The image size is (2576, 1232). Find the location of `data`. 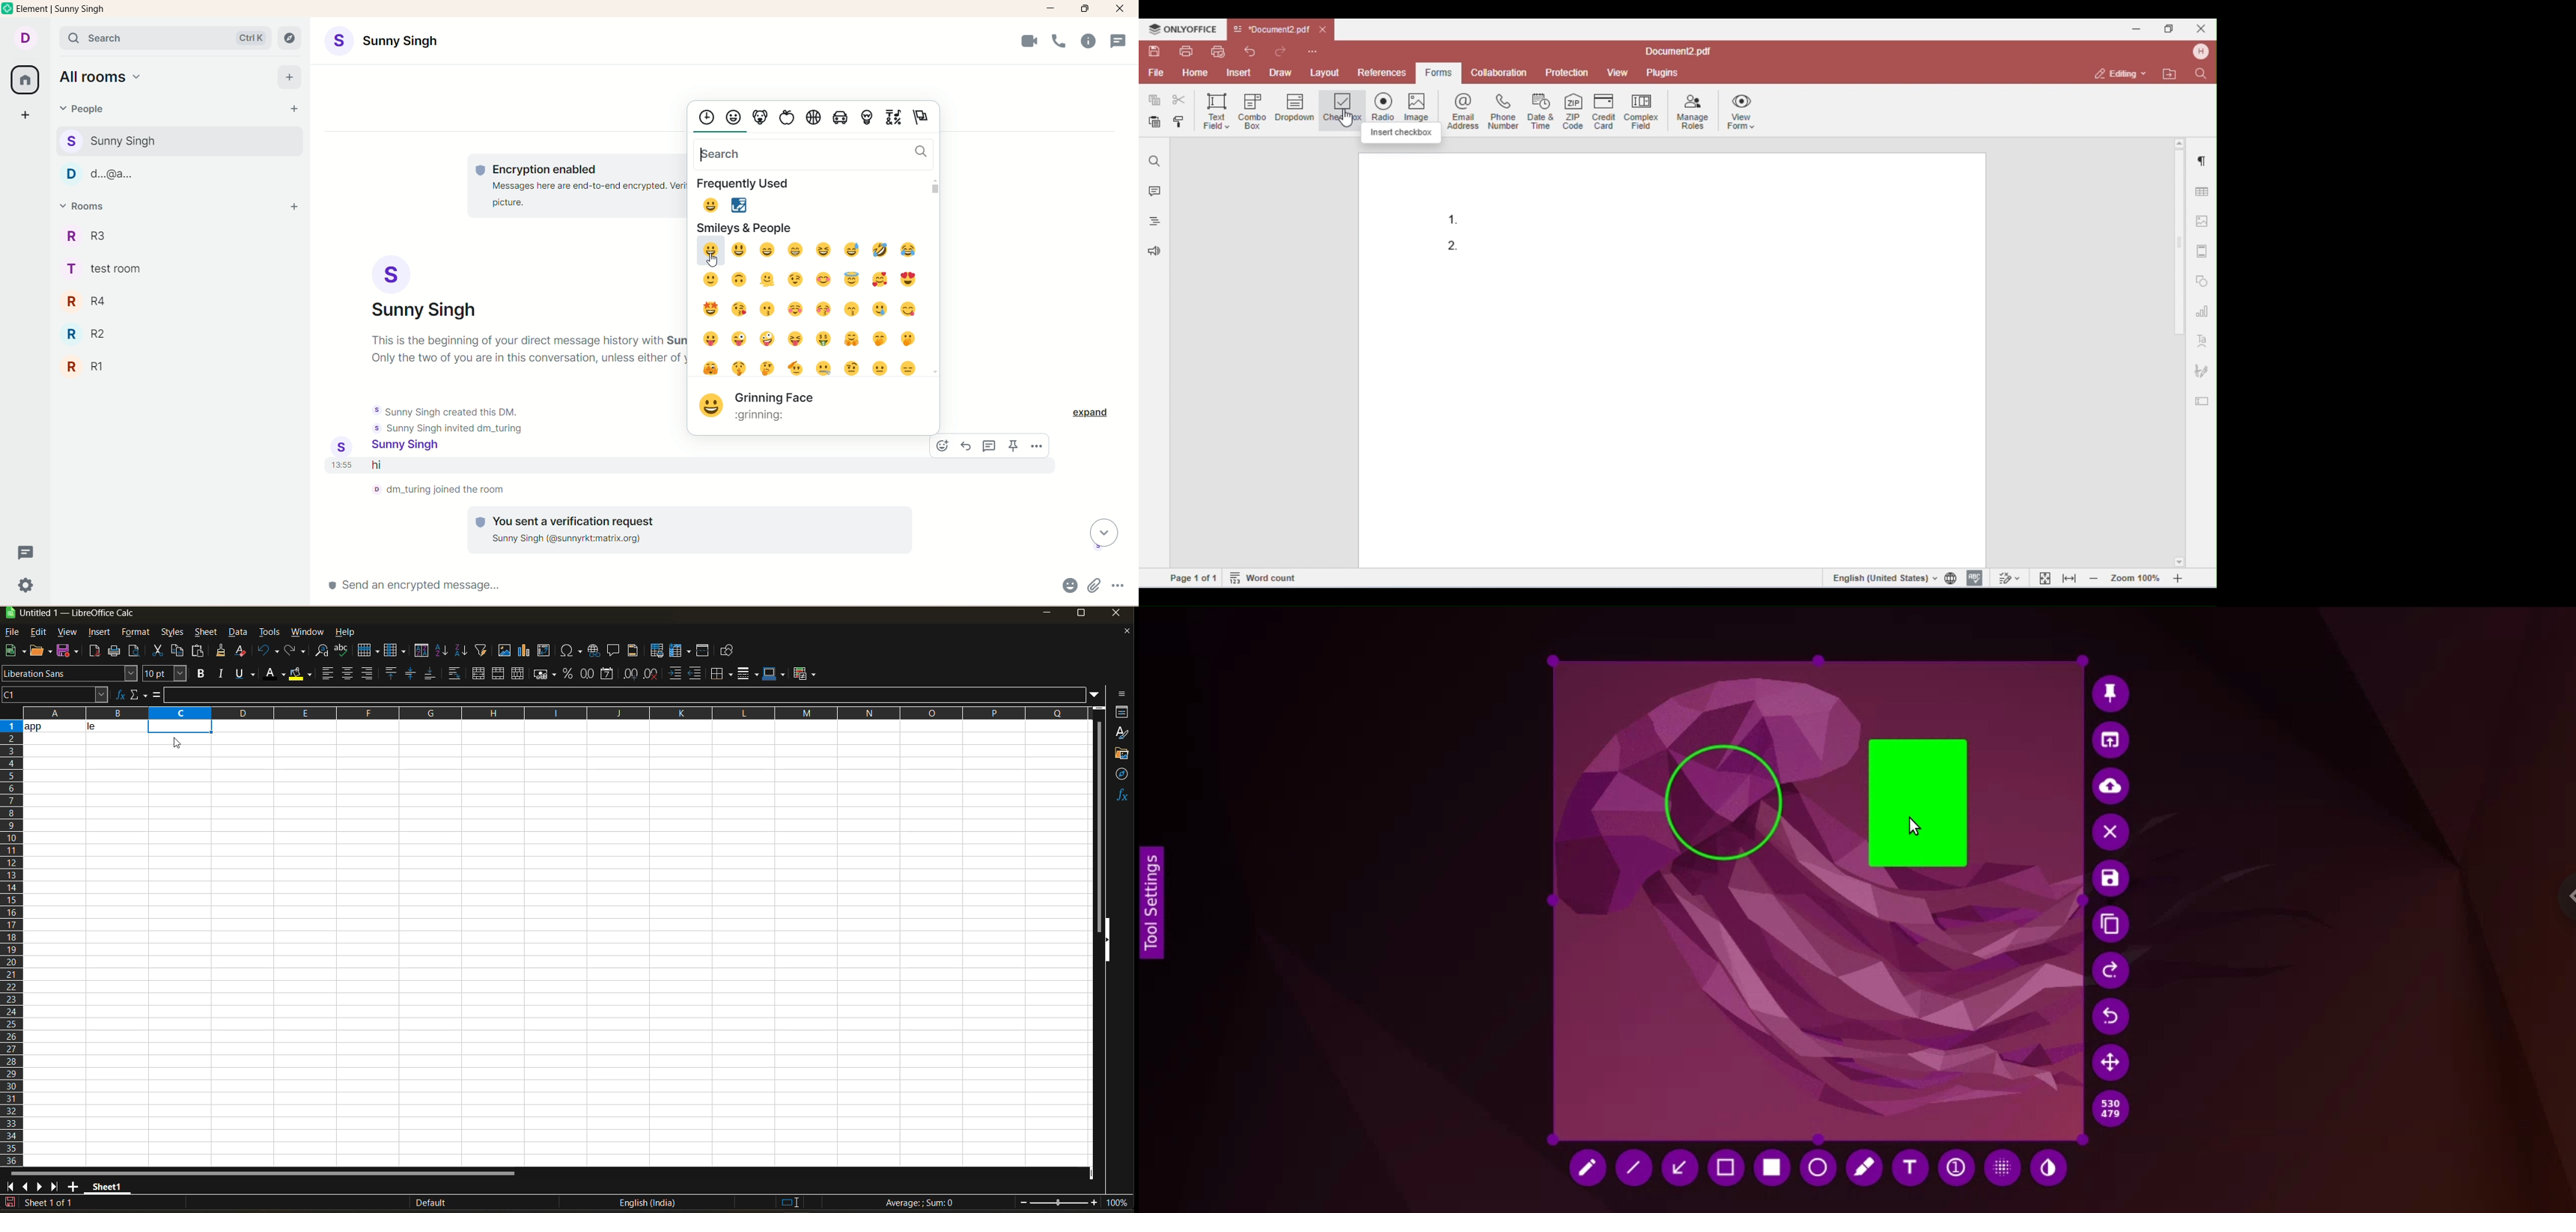

data is located at coordinates (85, 726).